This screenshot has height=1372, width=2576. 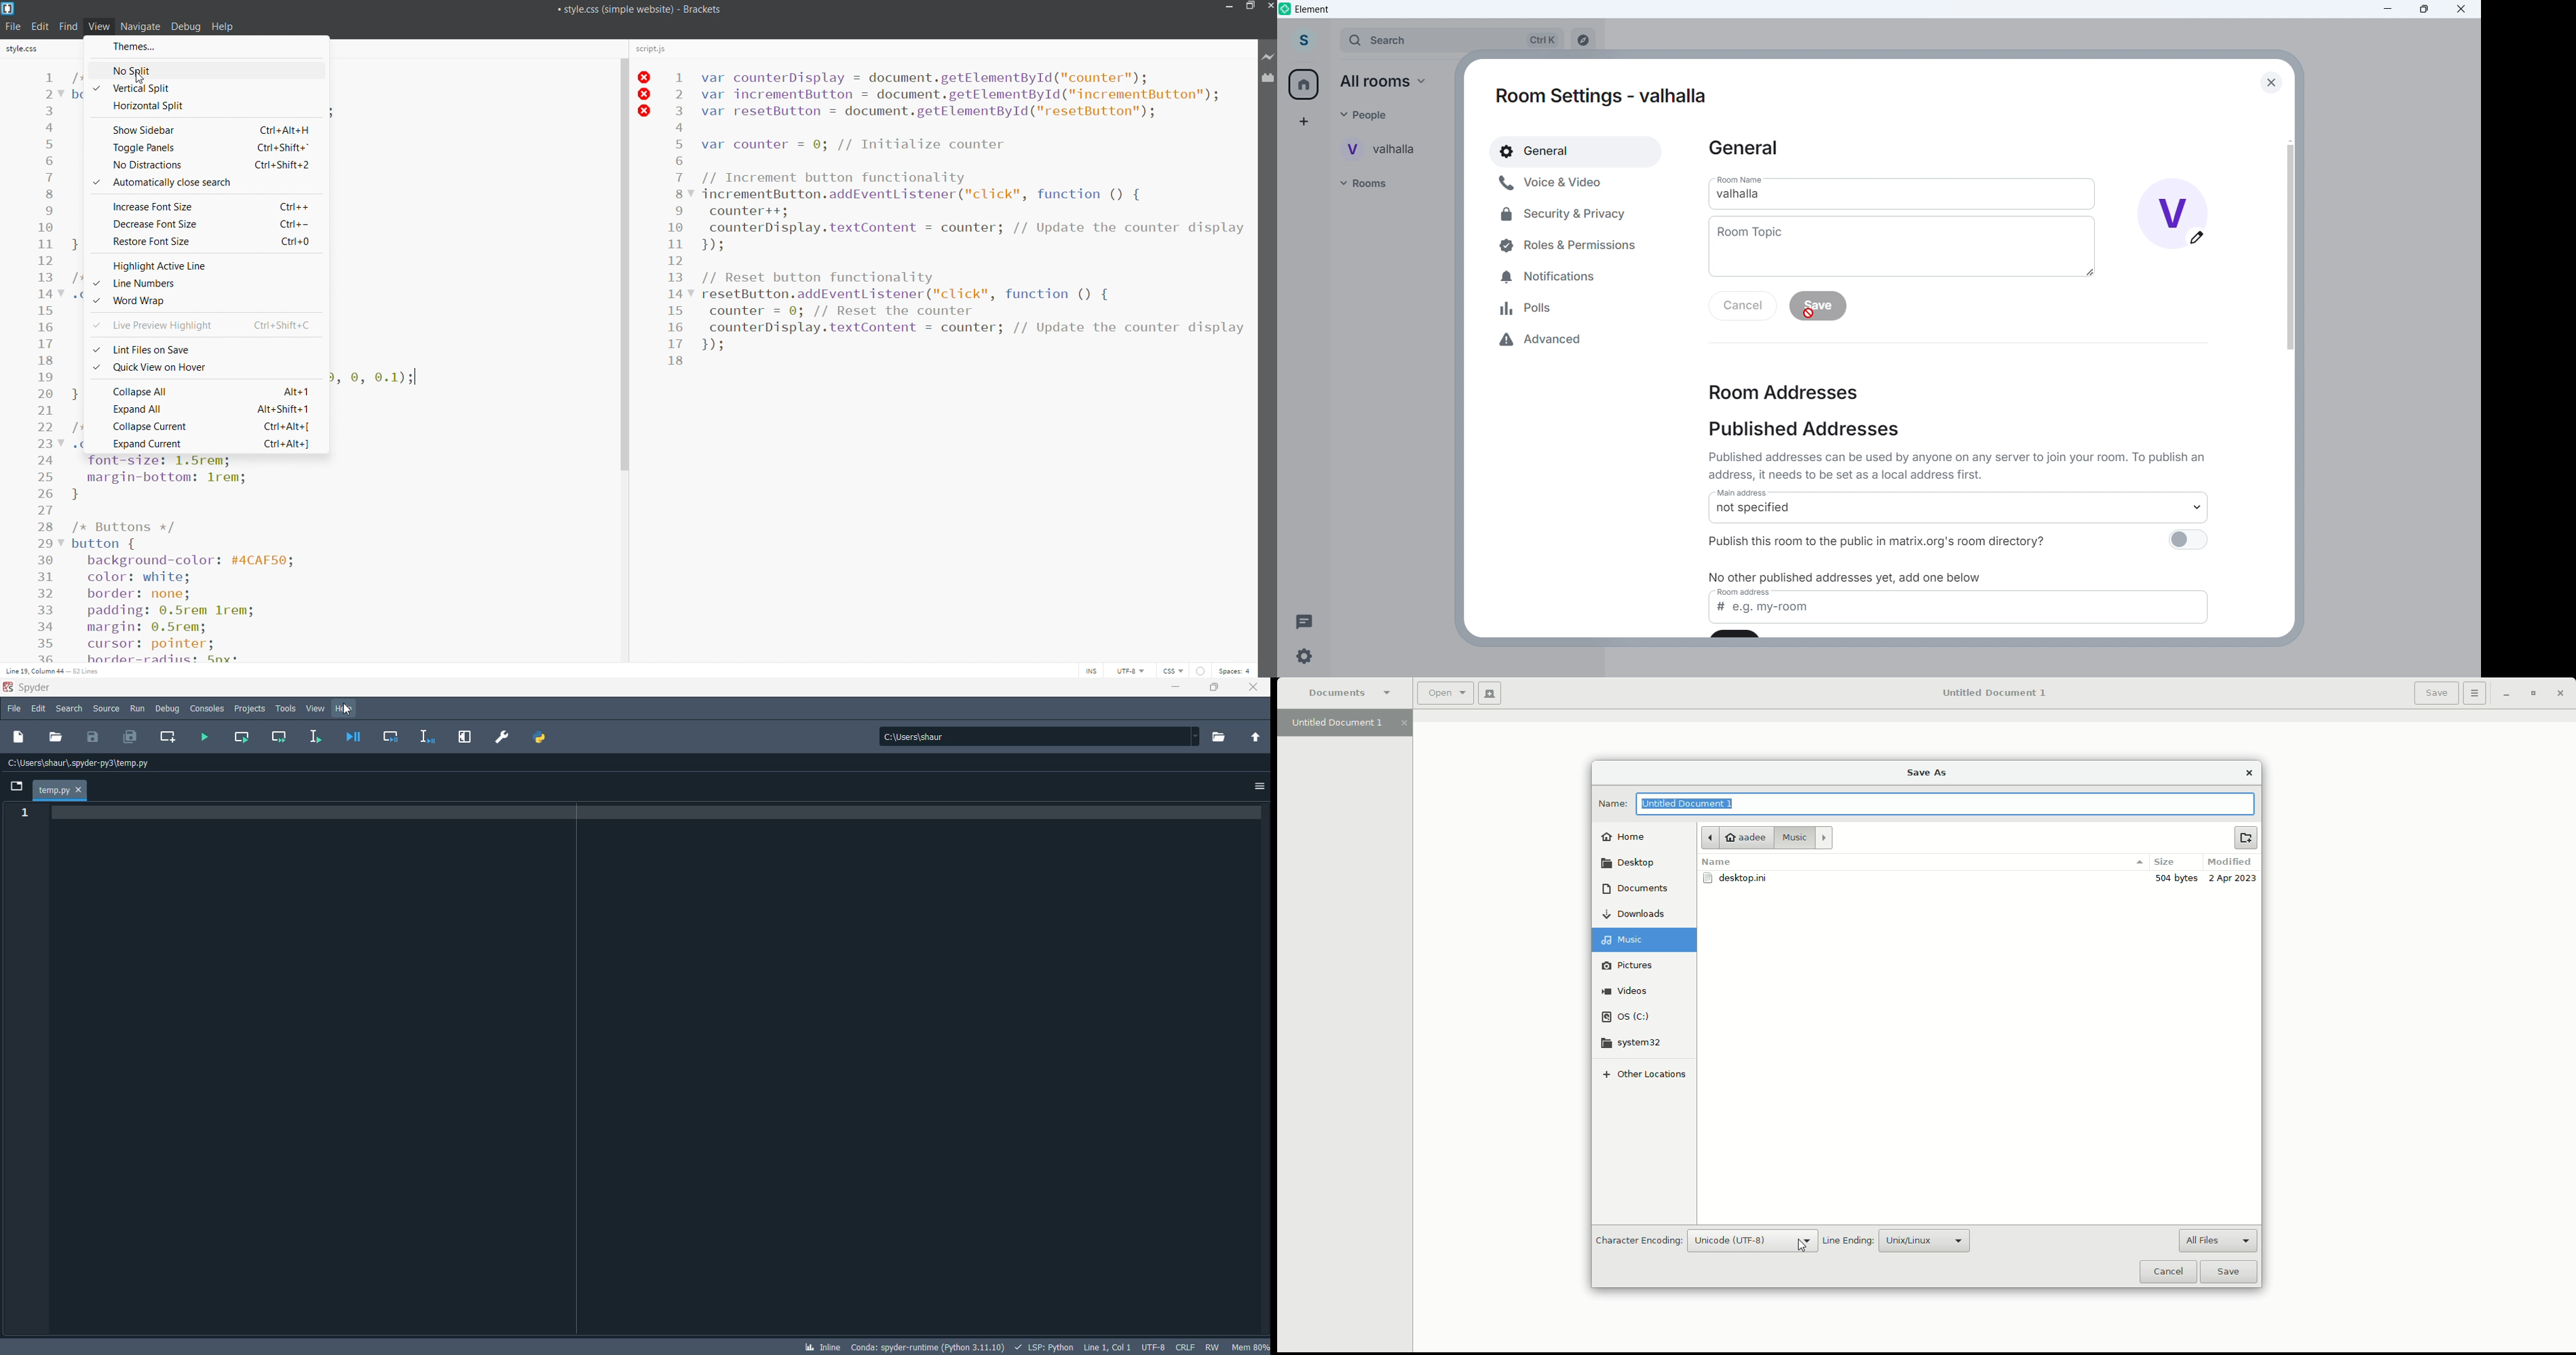 What do you see at coordinates (1285, 8) in the screenshot?
I see `element logo` at bounding box center [1285, 8].